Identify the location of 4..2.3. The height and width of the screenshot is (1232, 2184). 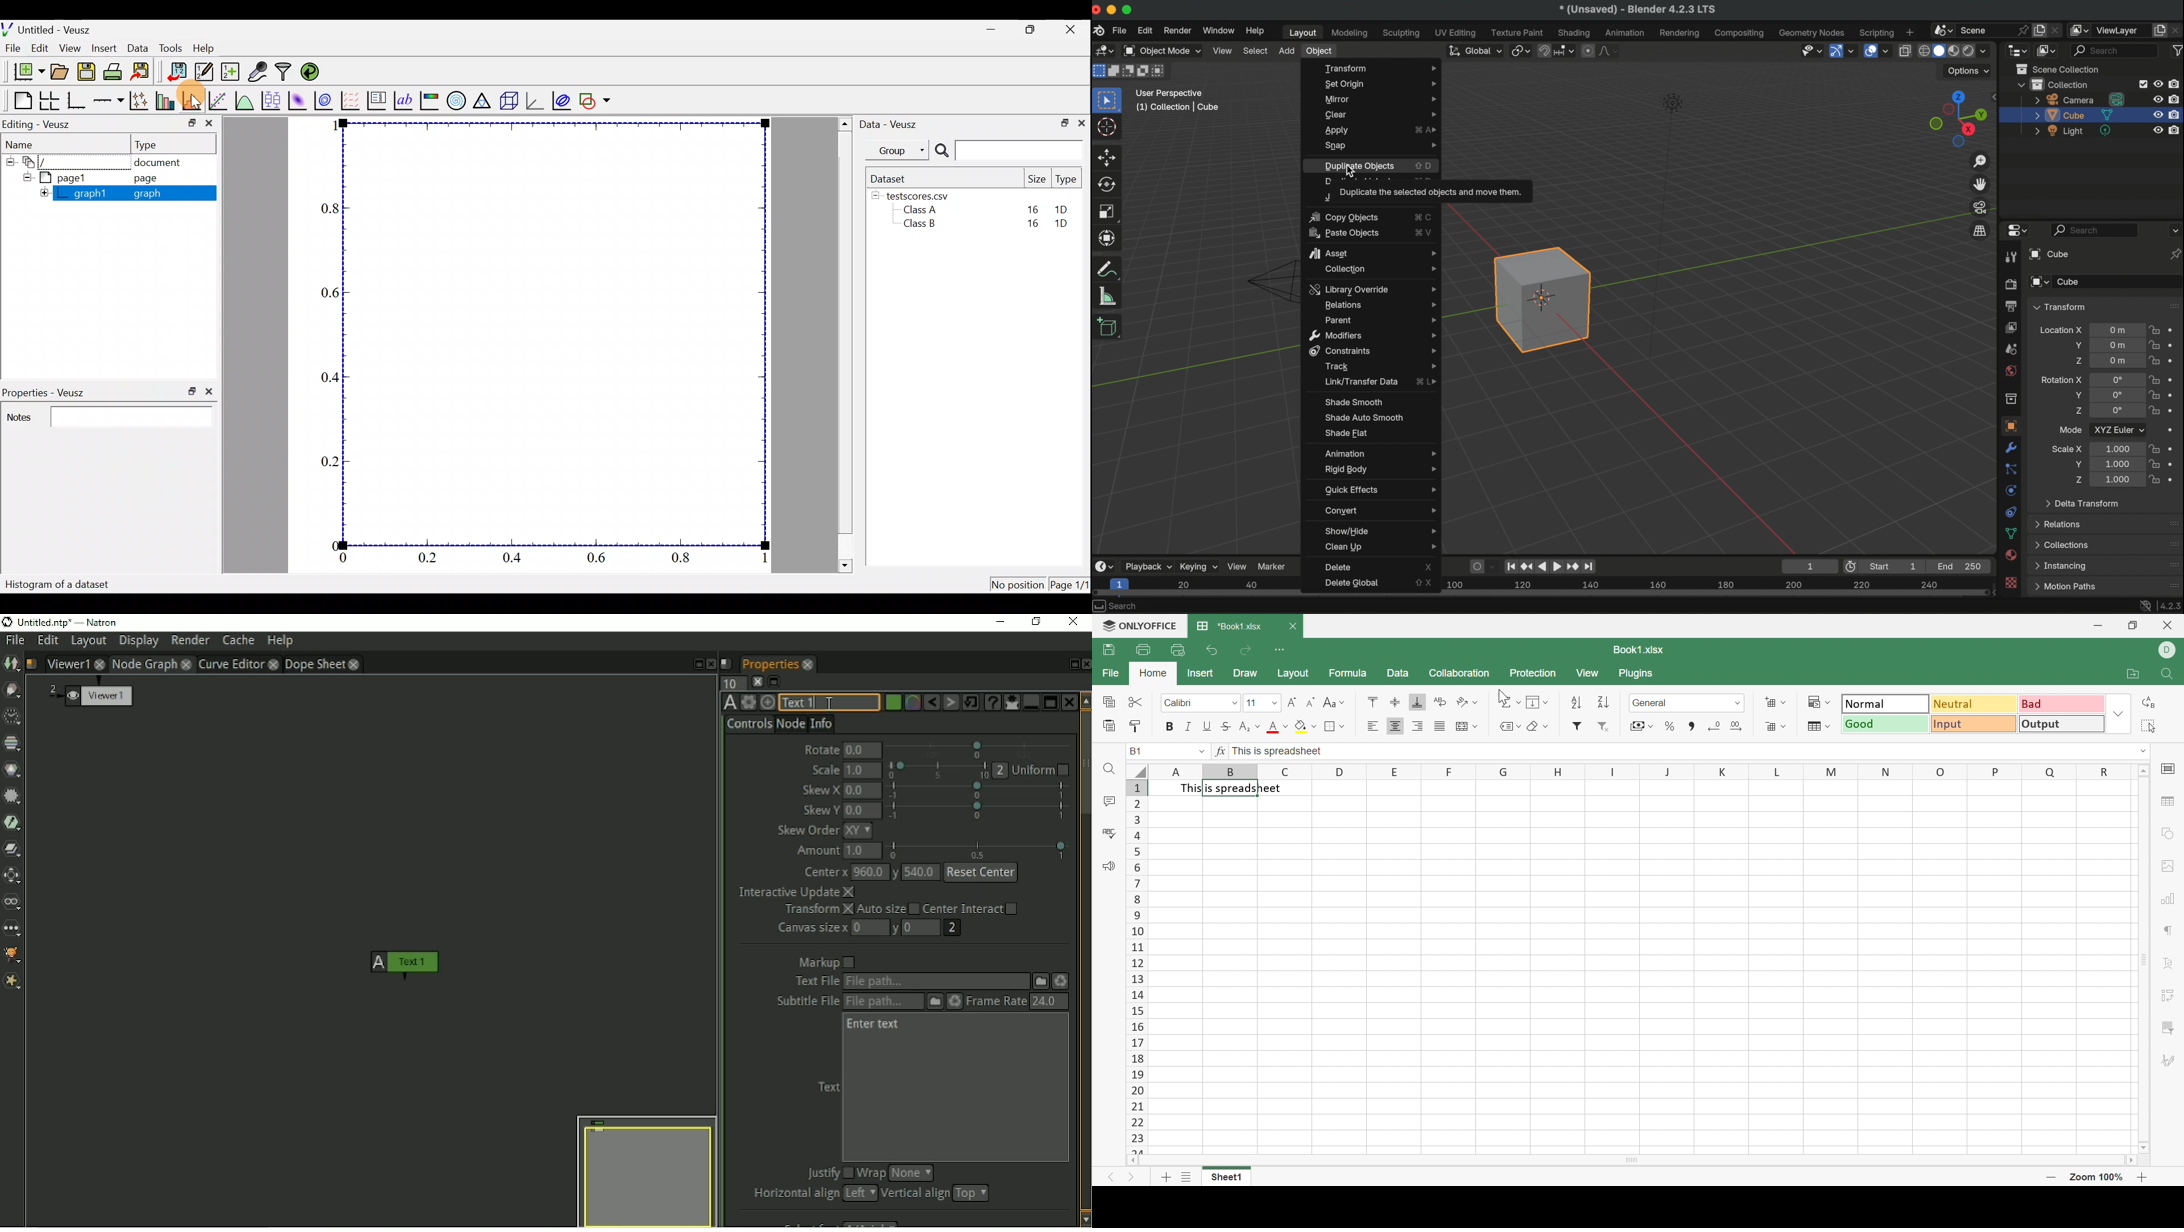
(2170, 604).